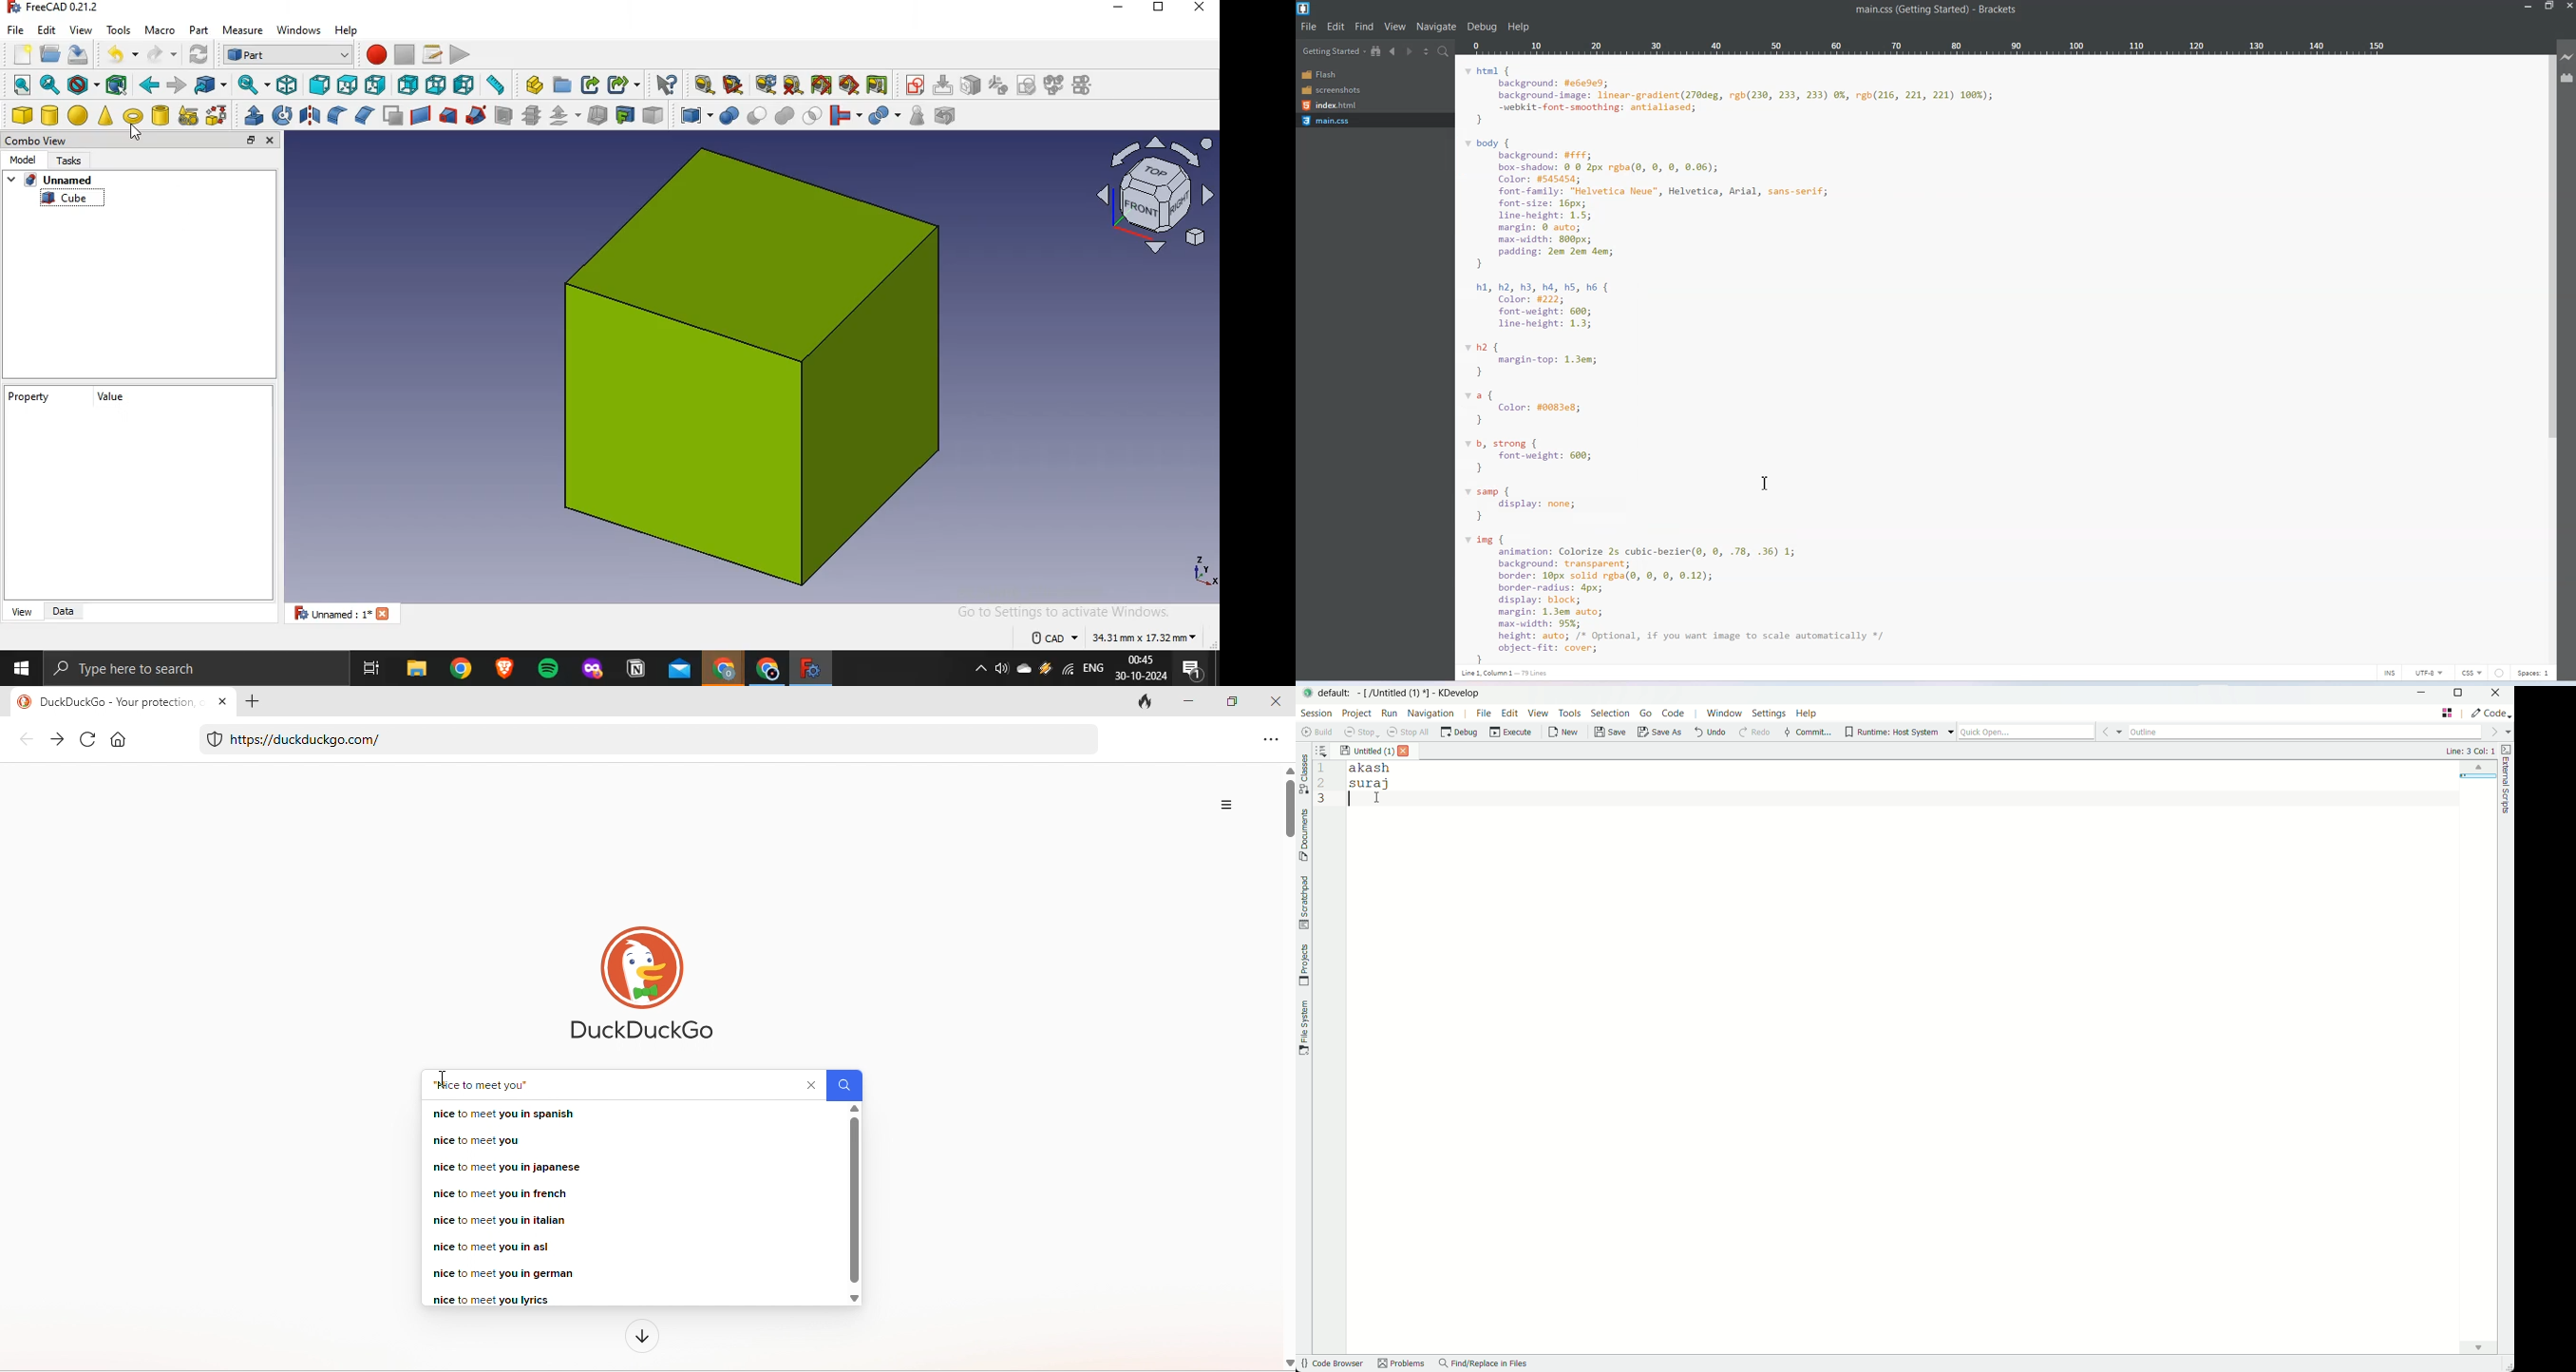 This screenshot has width=2576, height=1372. I want to click on toggle 3d, so click(848, 84).